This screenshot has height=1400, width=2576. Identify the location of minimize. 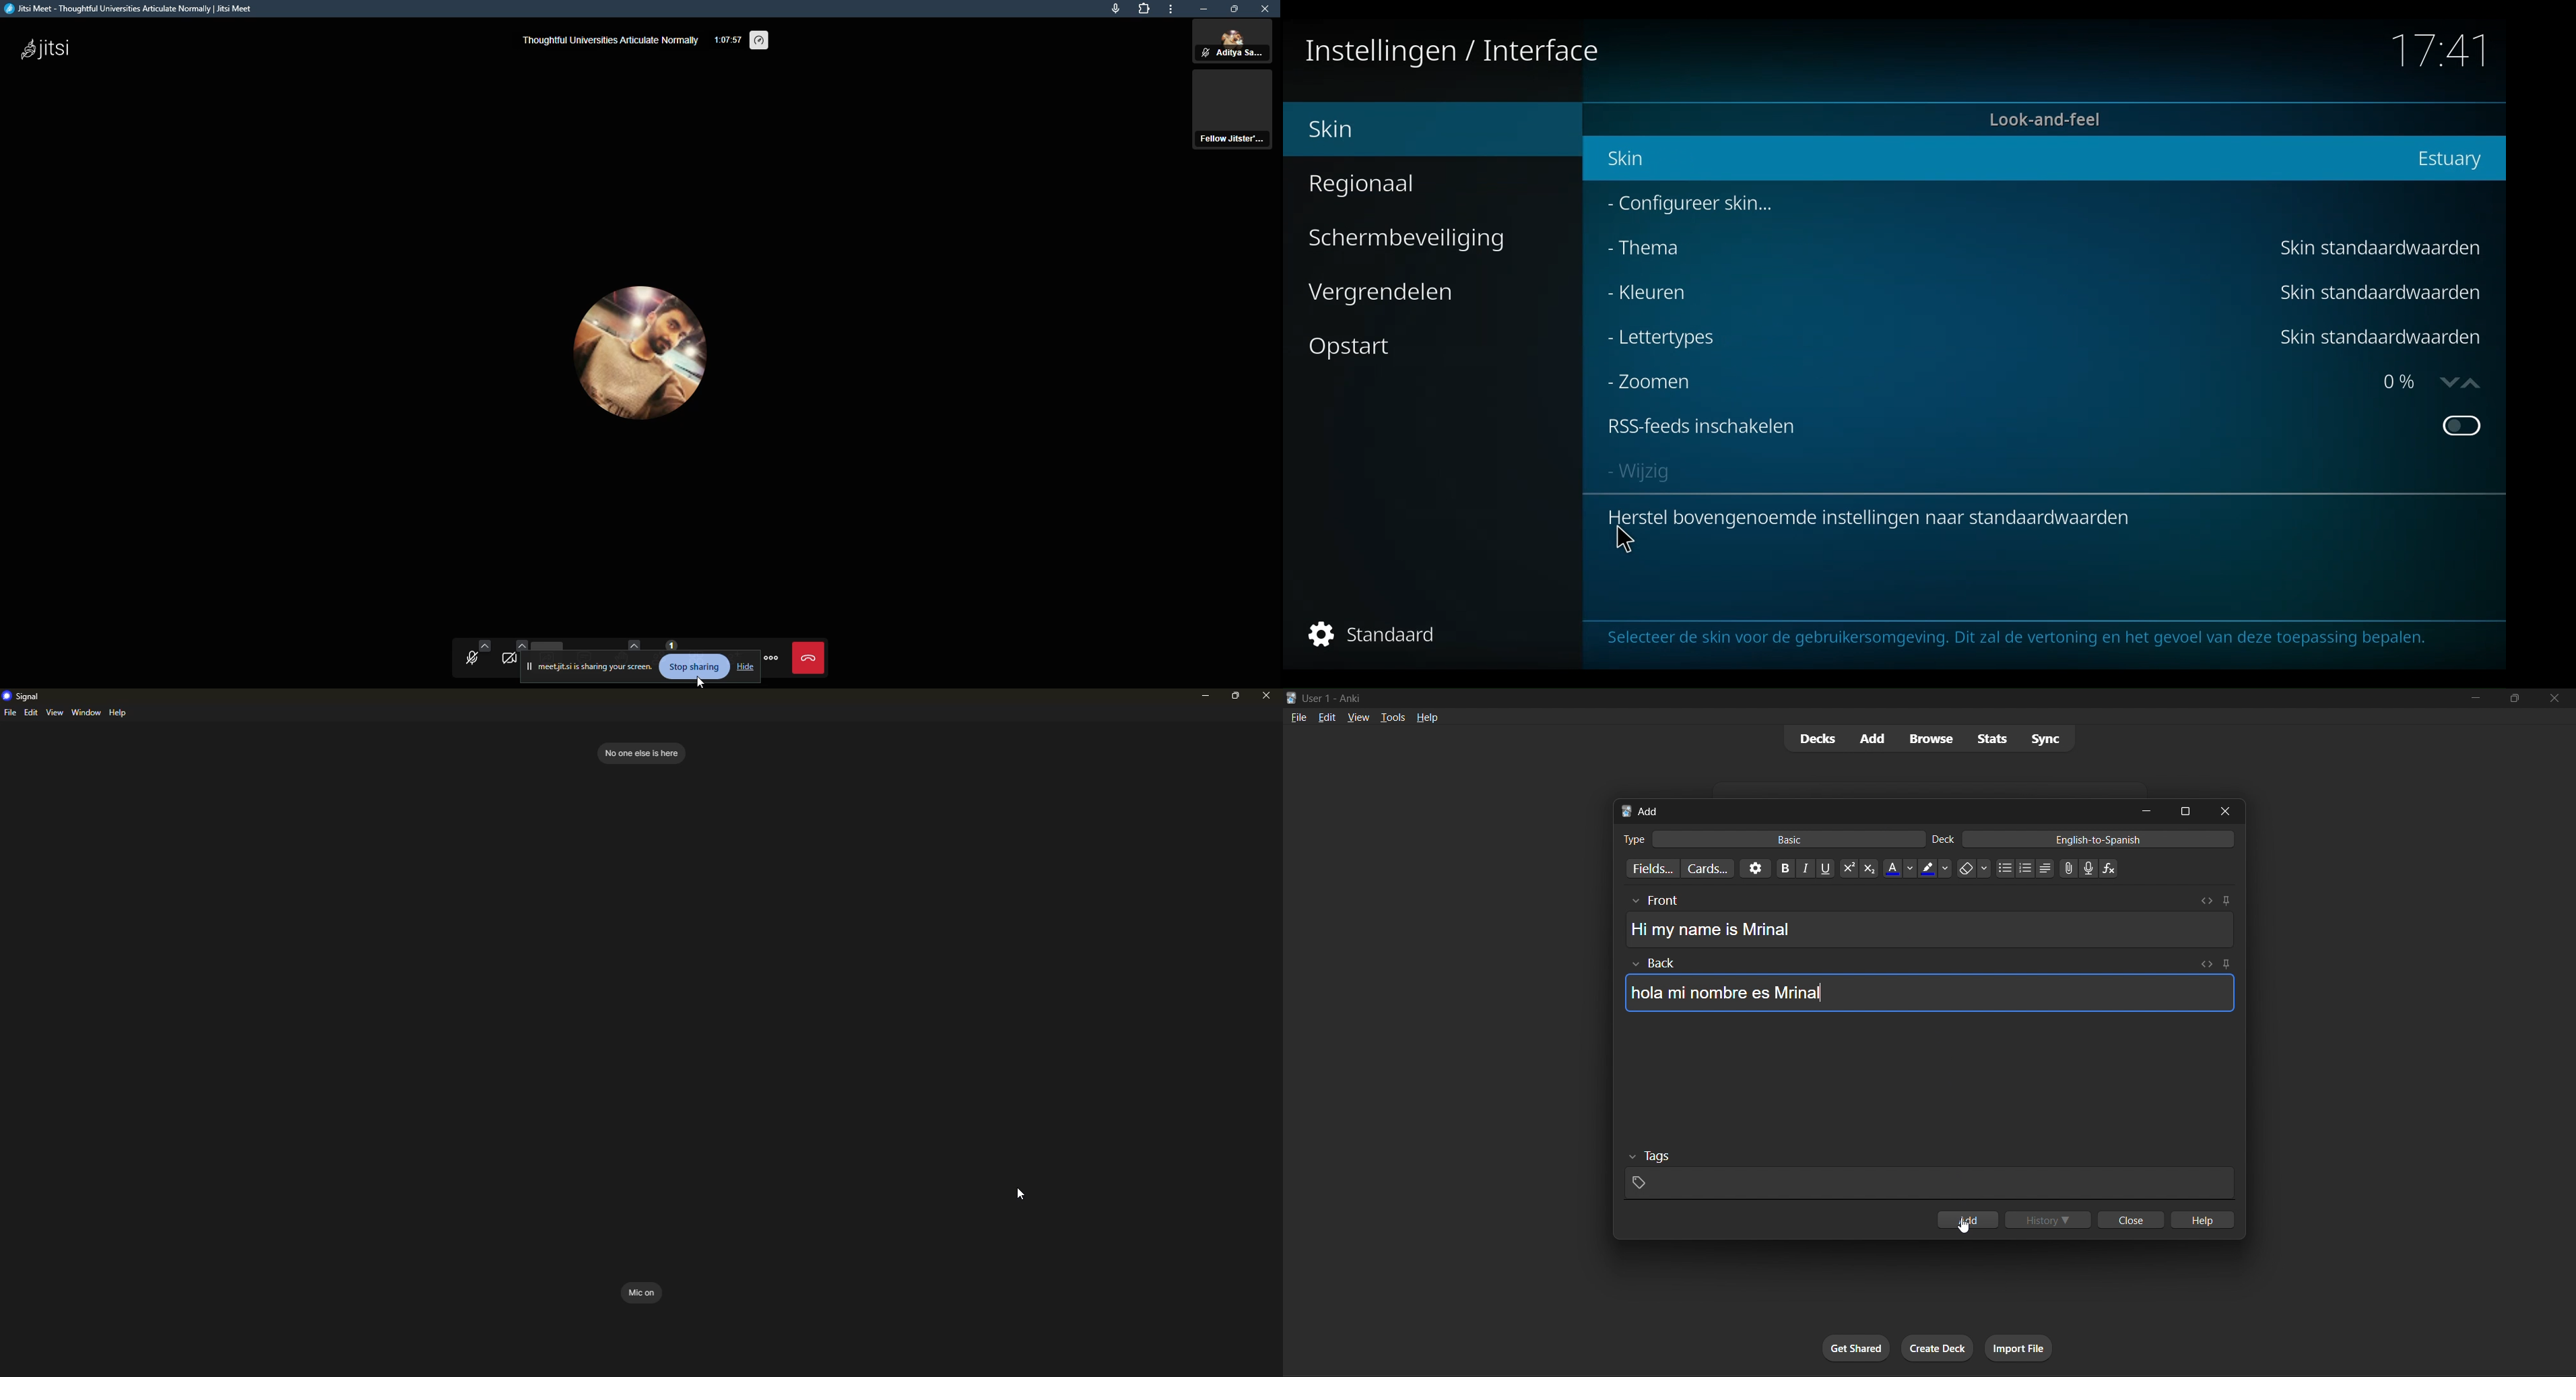
(2144, 810).